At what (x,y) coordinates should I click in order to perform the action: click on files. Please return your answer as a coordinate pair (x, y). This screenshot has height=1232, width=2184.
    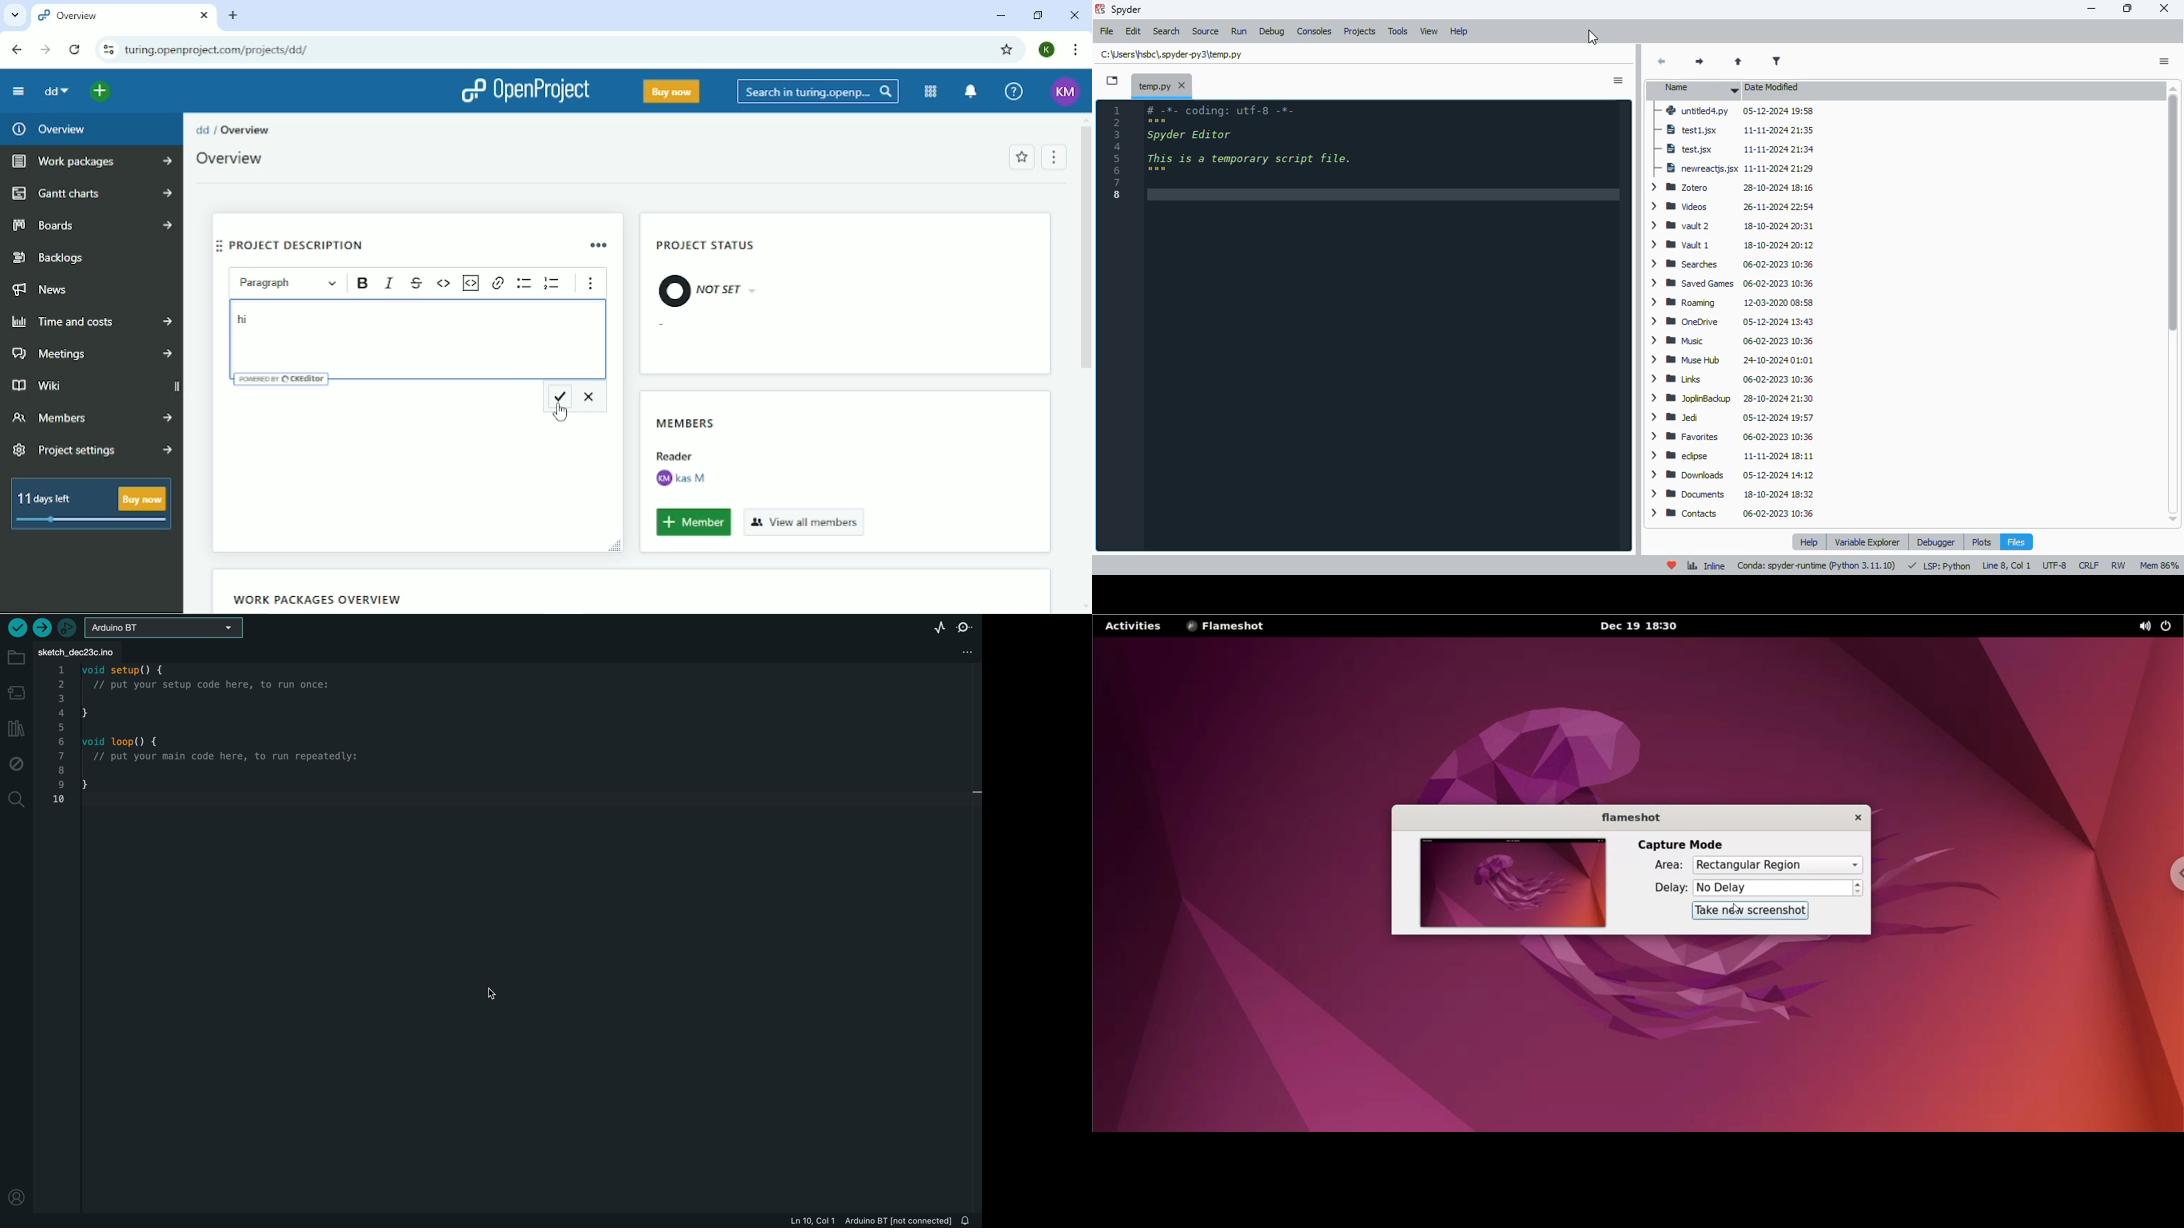
    Looking at the image, I should click on (2016, 542).